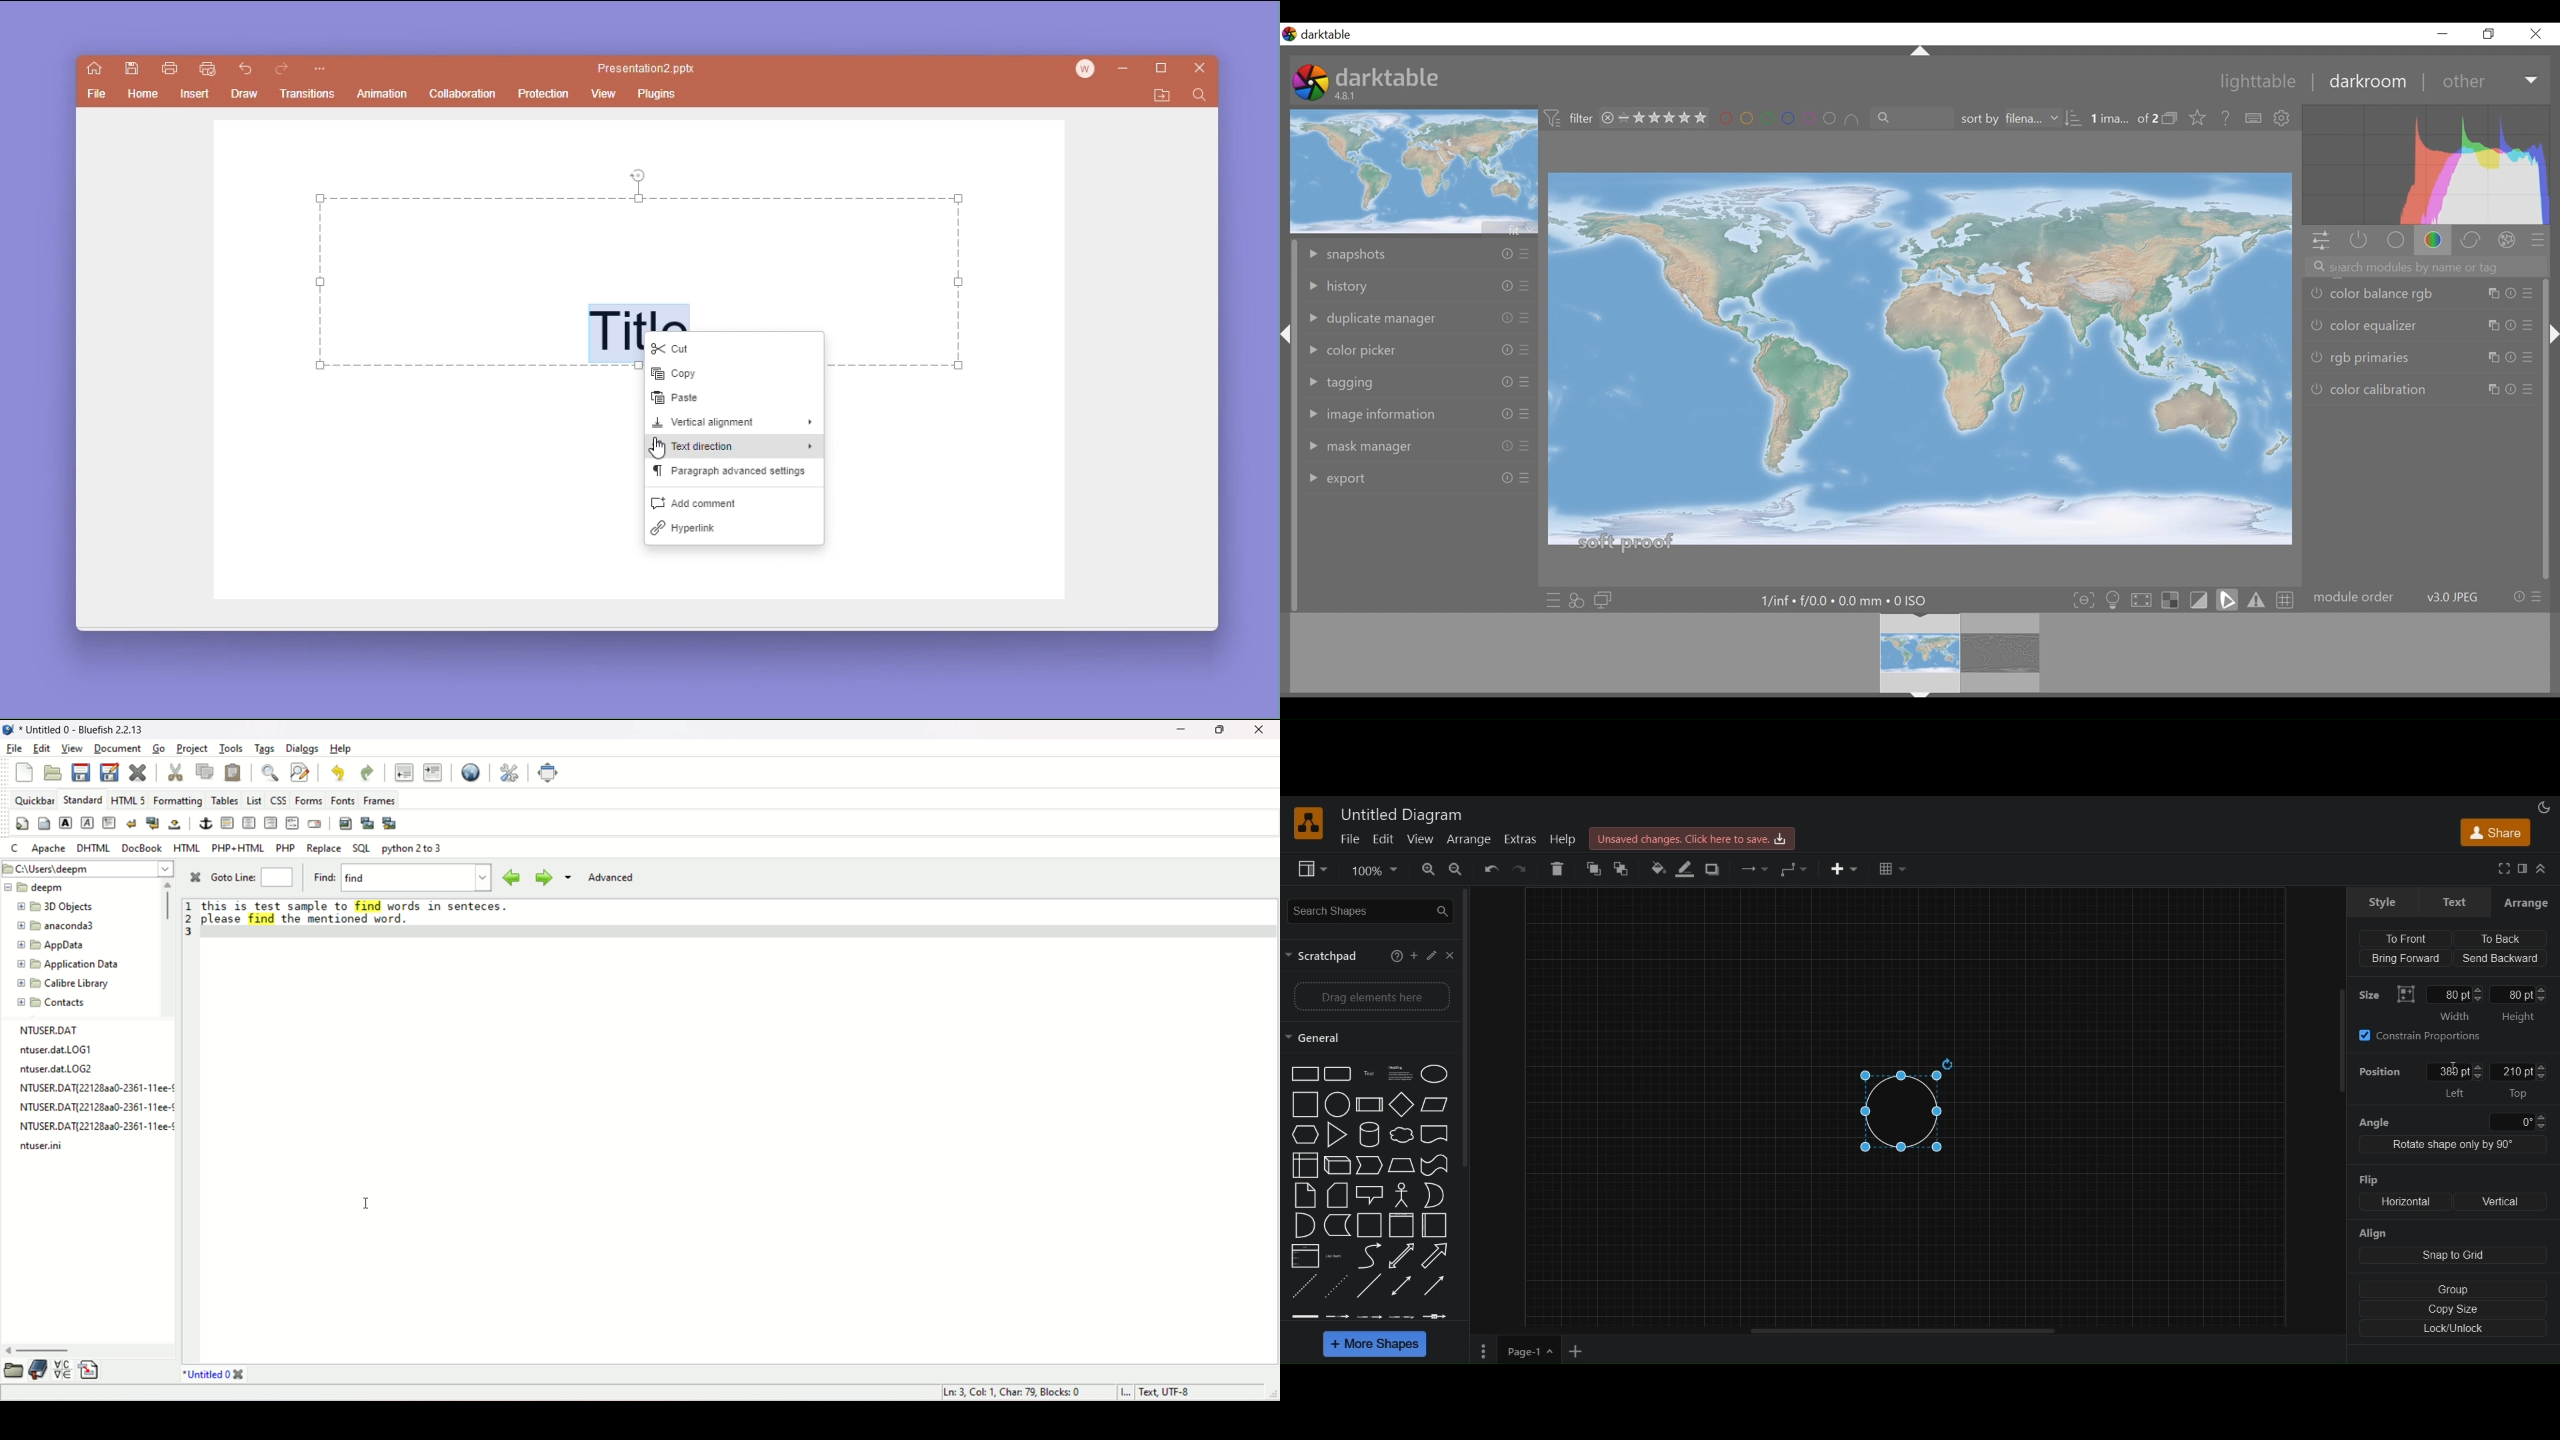 The height and width of the screenshot is (1456, 2576). What do you see at coordinates (2442, 33) in the screenshot?
I see `minimize` at bounding box center [2442, 33].